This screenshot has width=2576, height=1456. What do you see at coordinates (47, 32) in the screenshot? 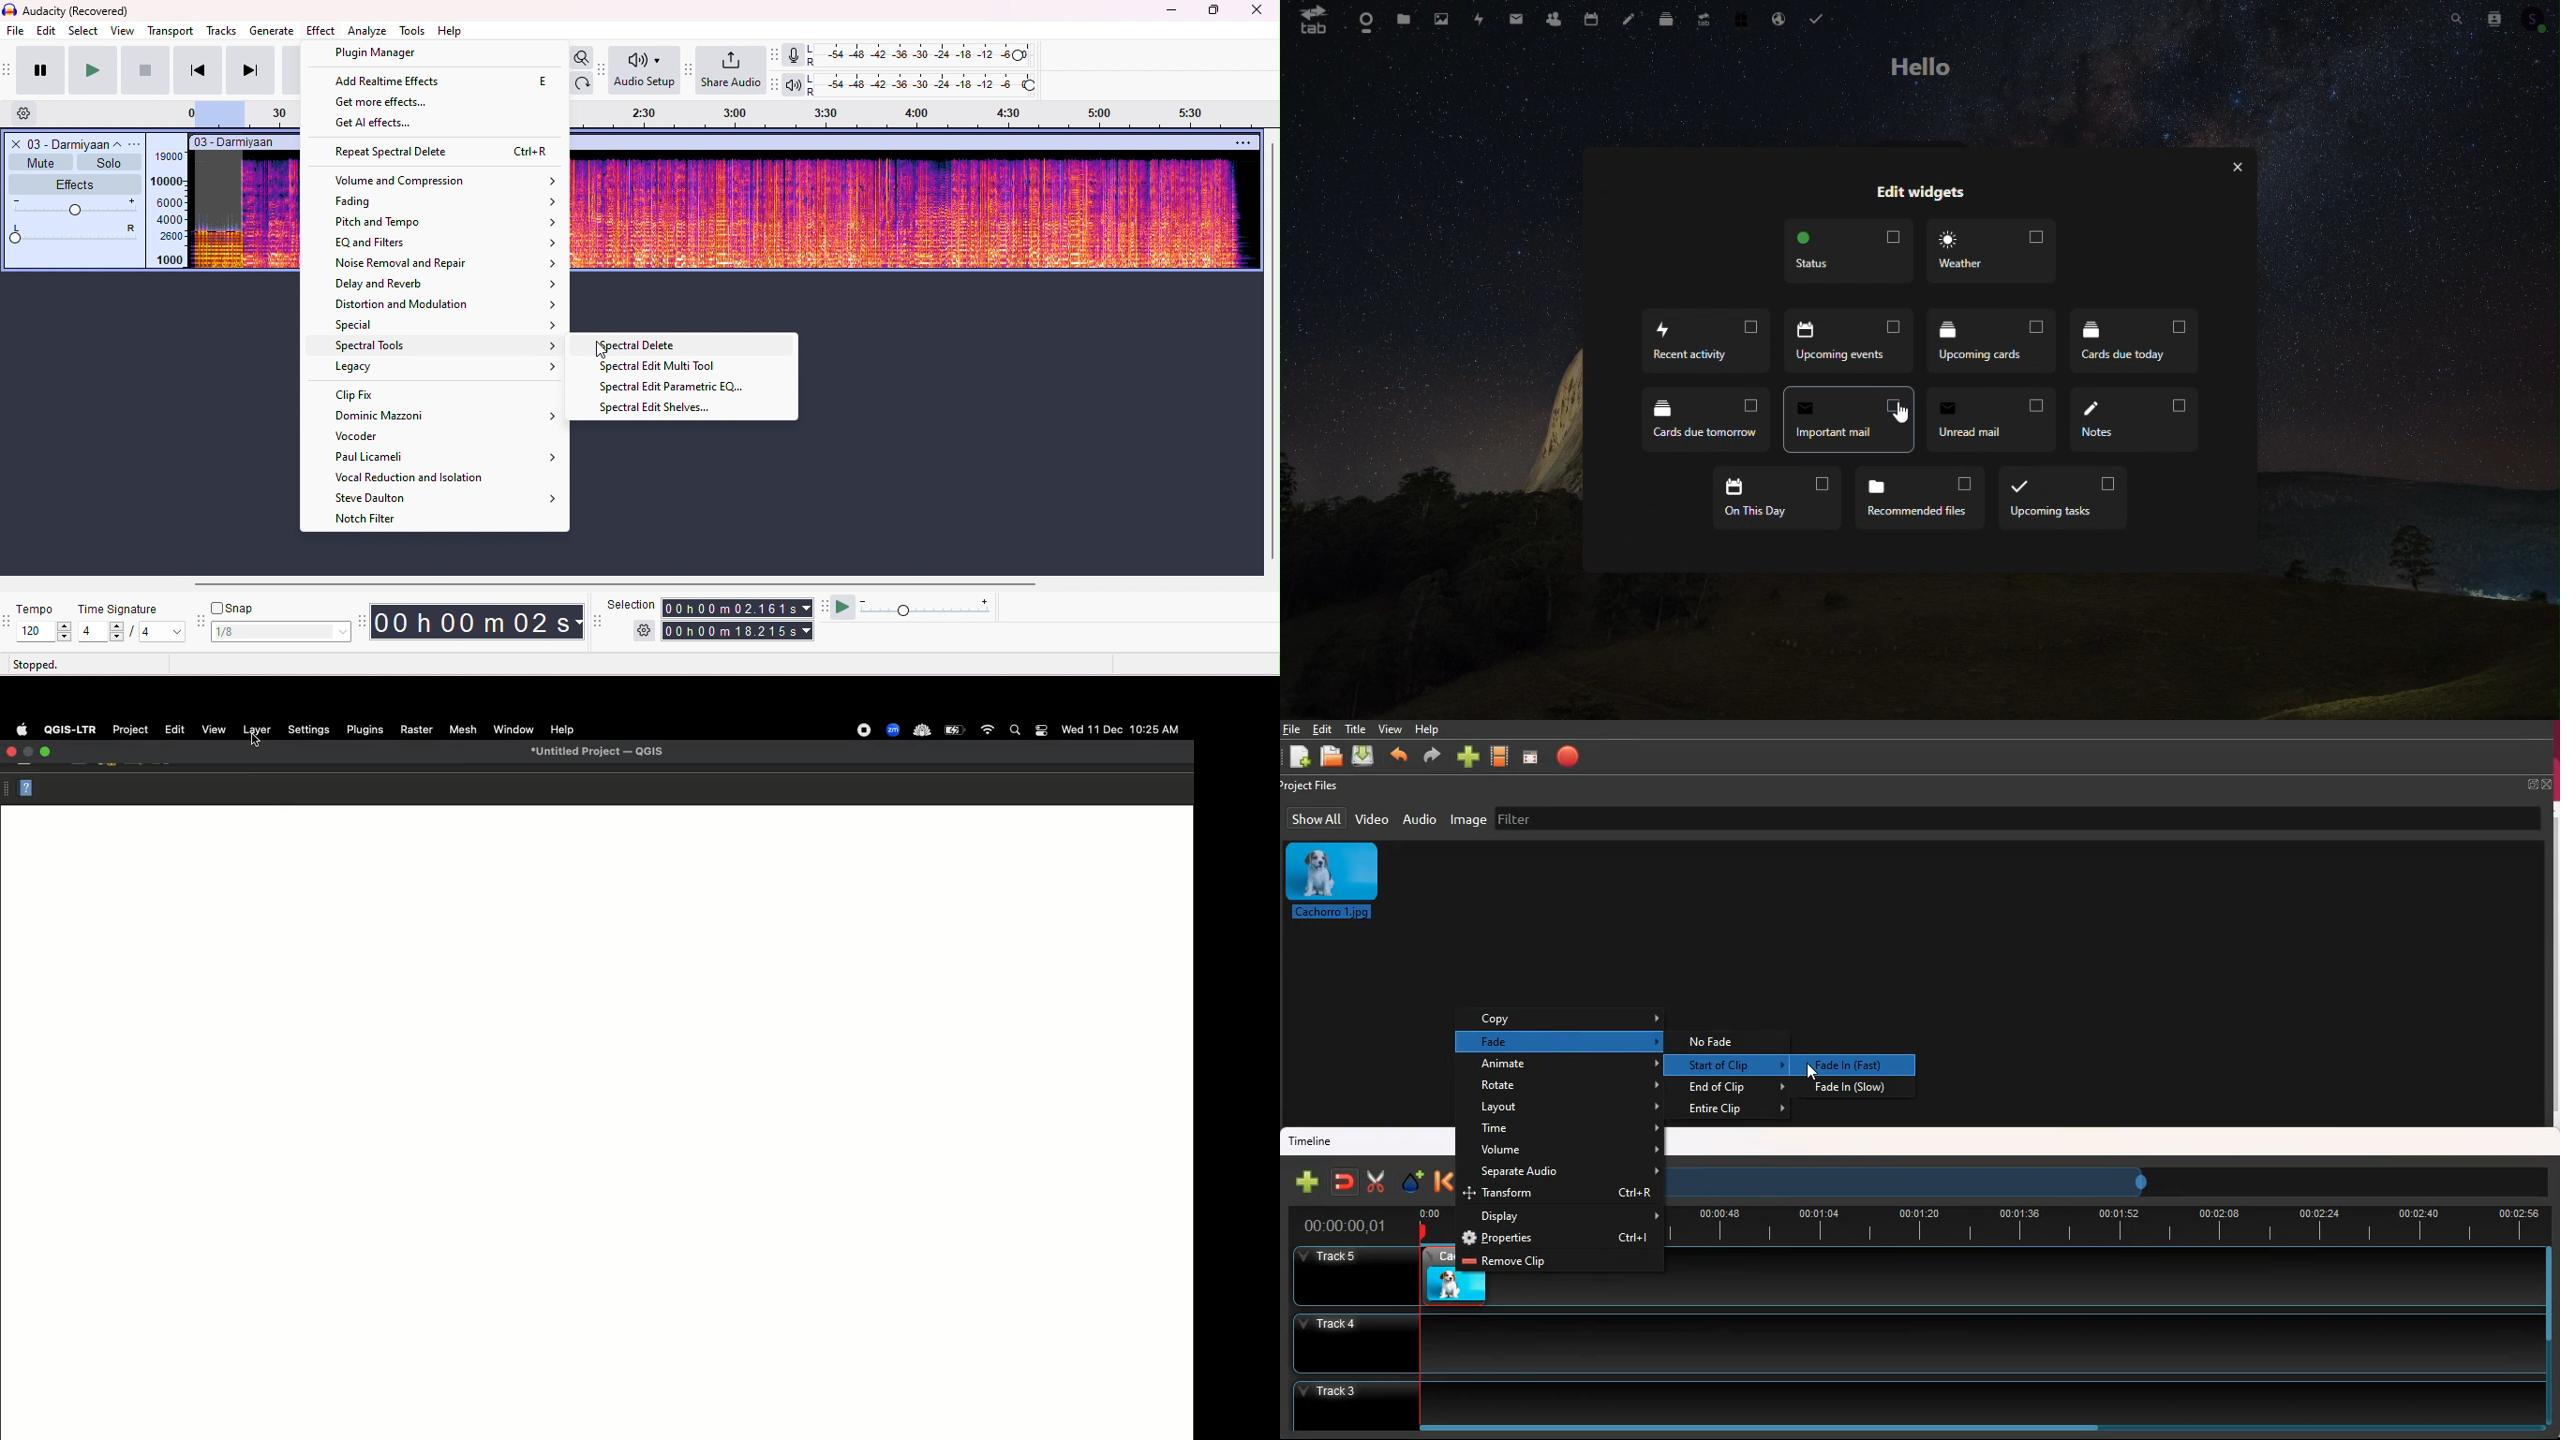
I see `edit` at bounding box center [47, 32].